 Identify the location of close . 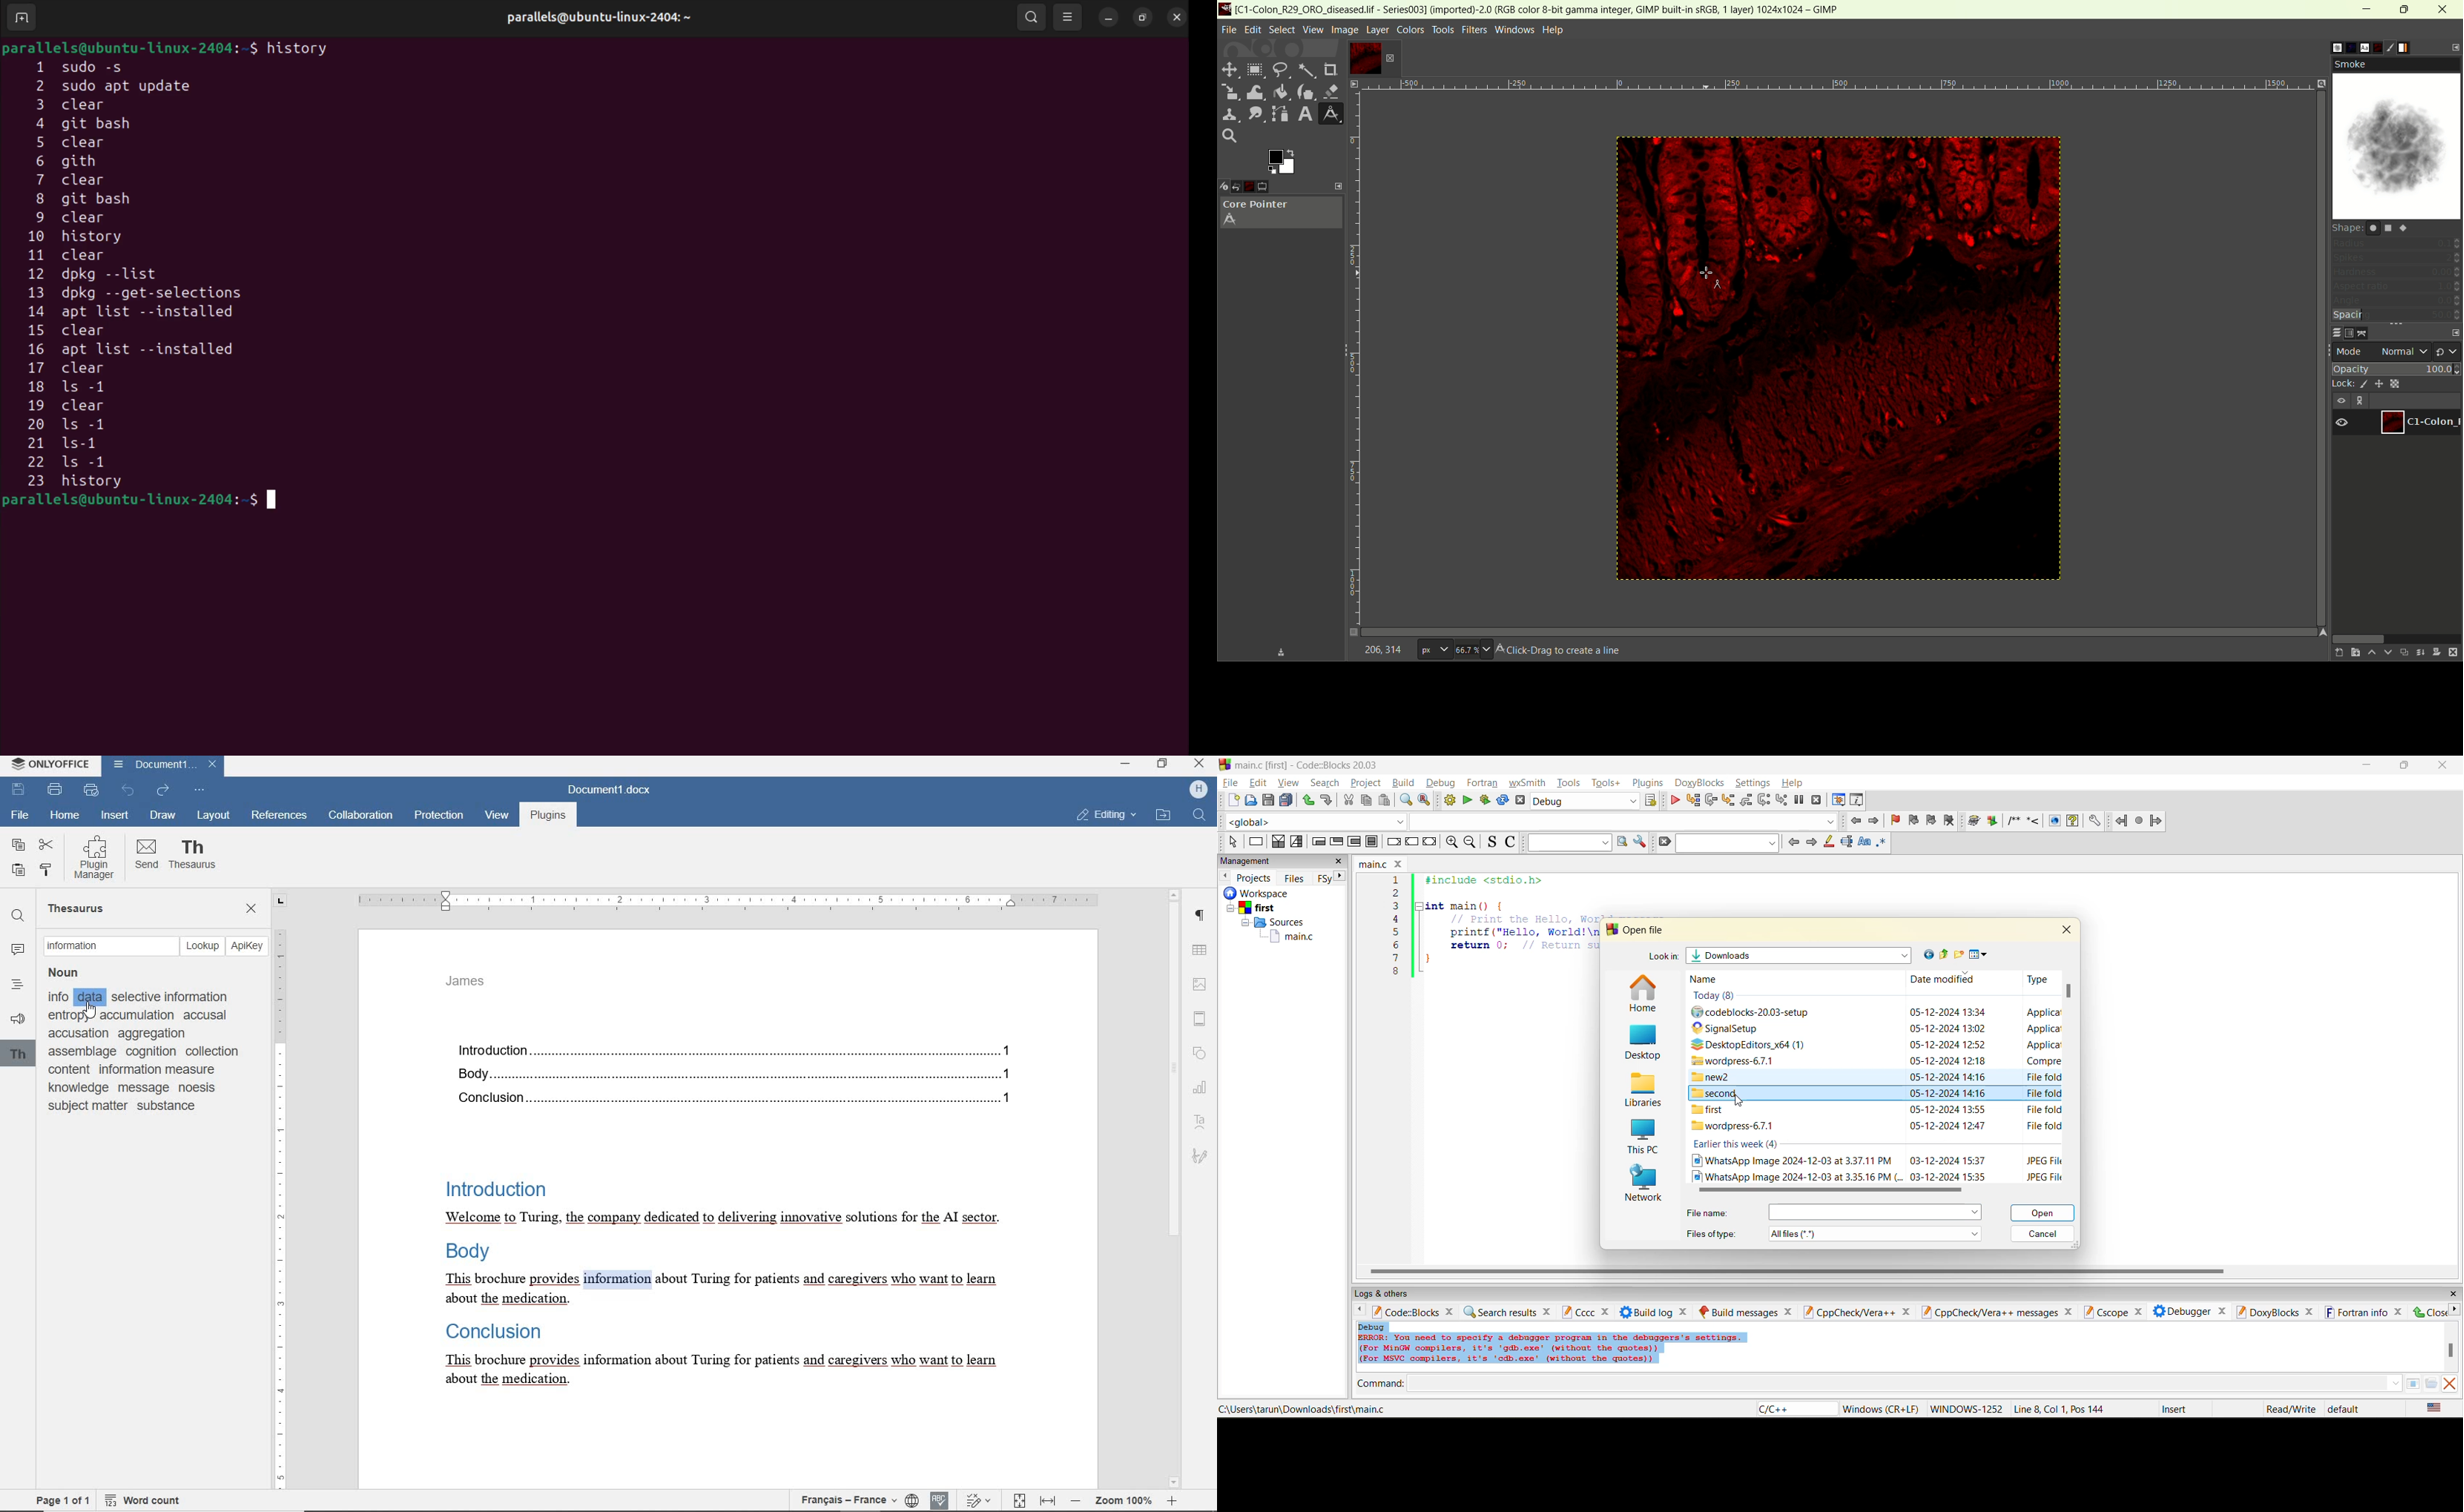
(2444, 765).